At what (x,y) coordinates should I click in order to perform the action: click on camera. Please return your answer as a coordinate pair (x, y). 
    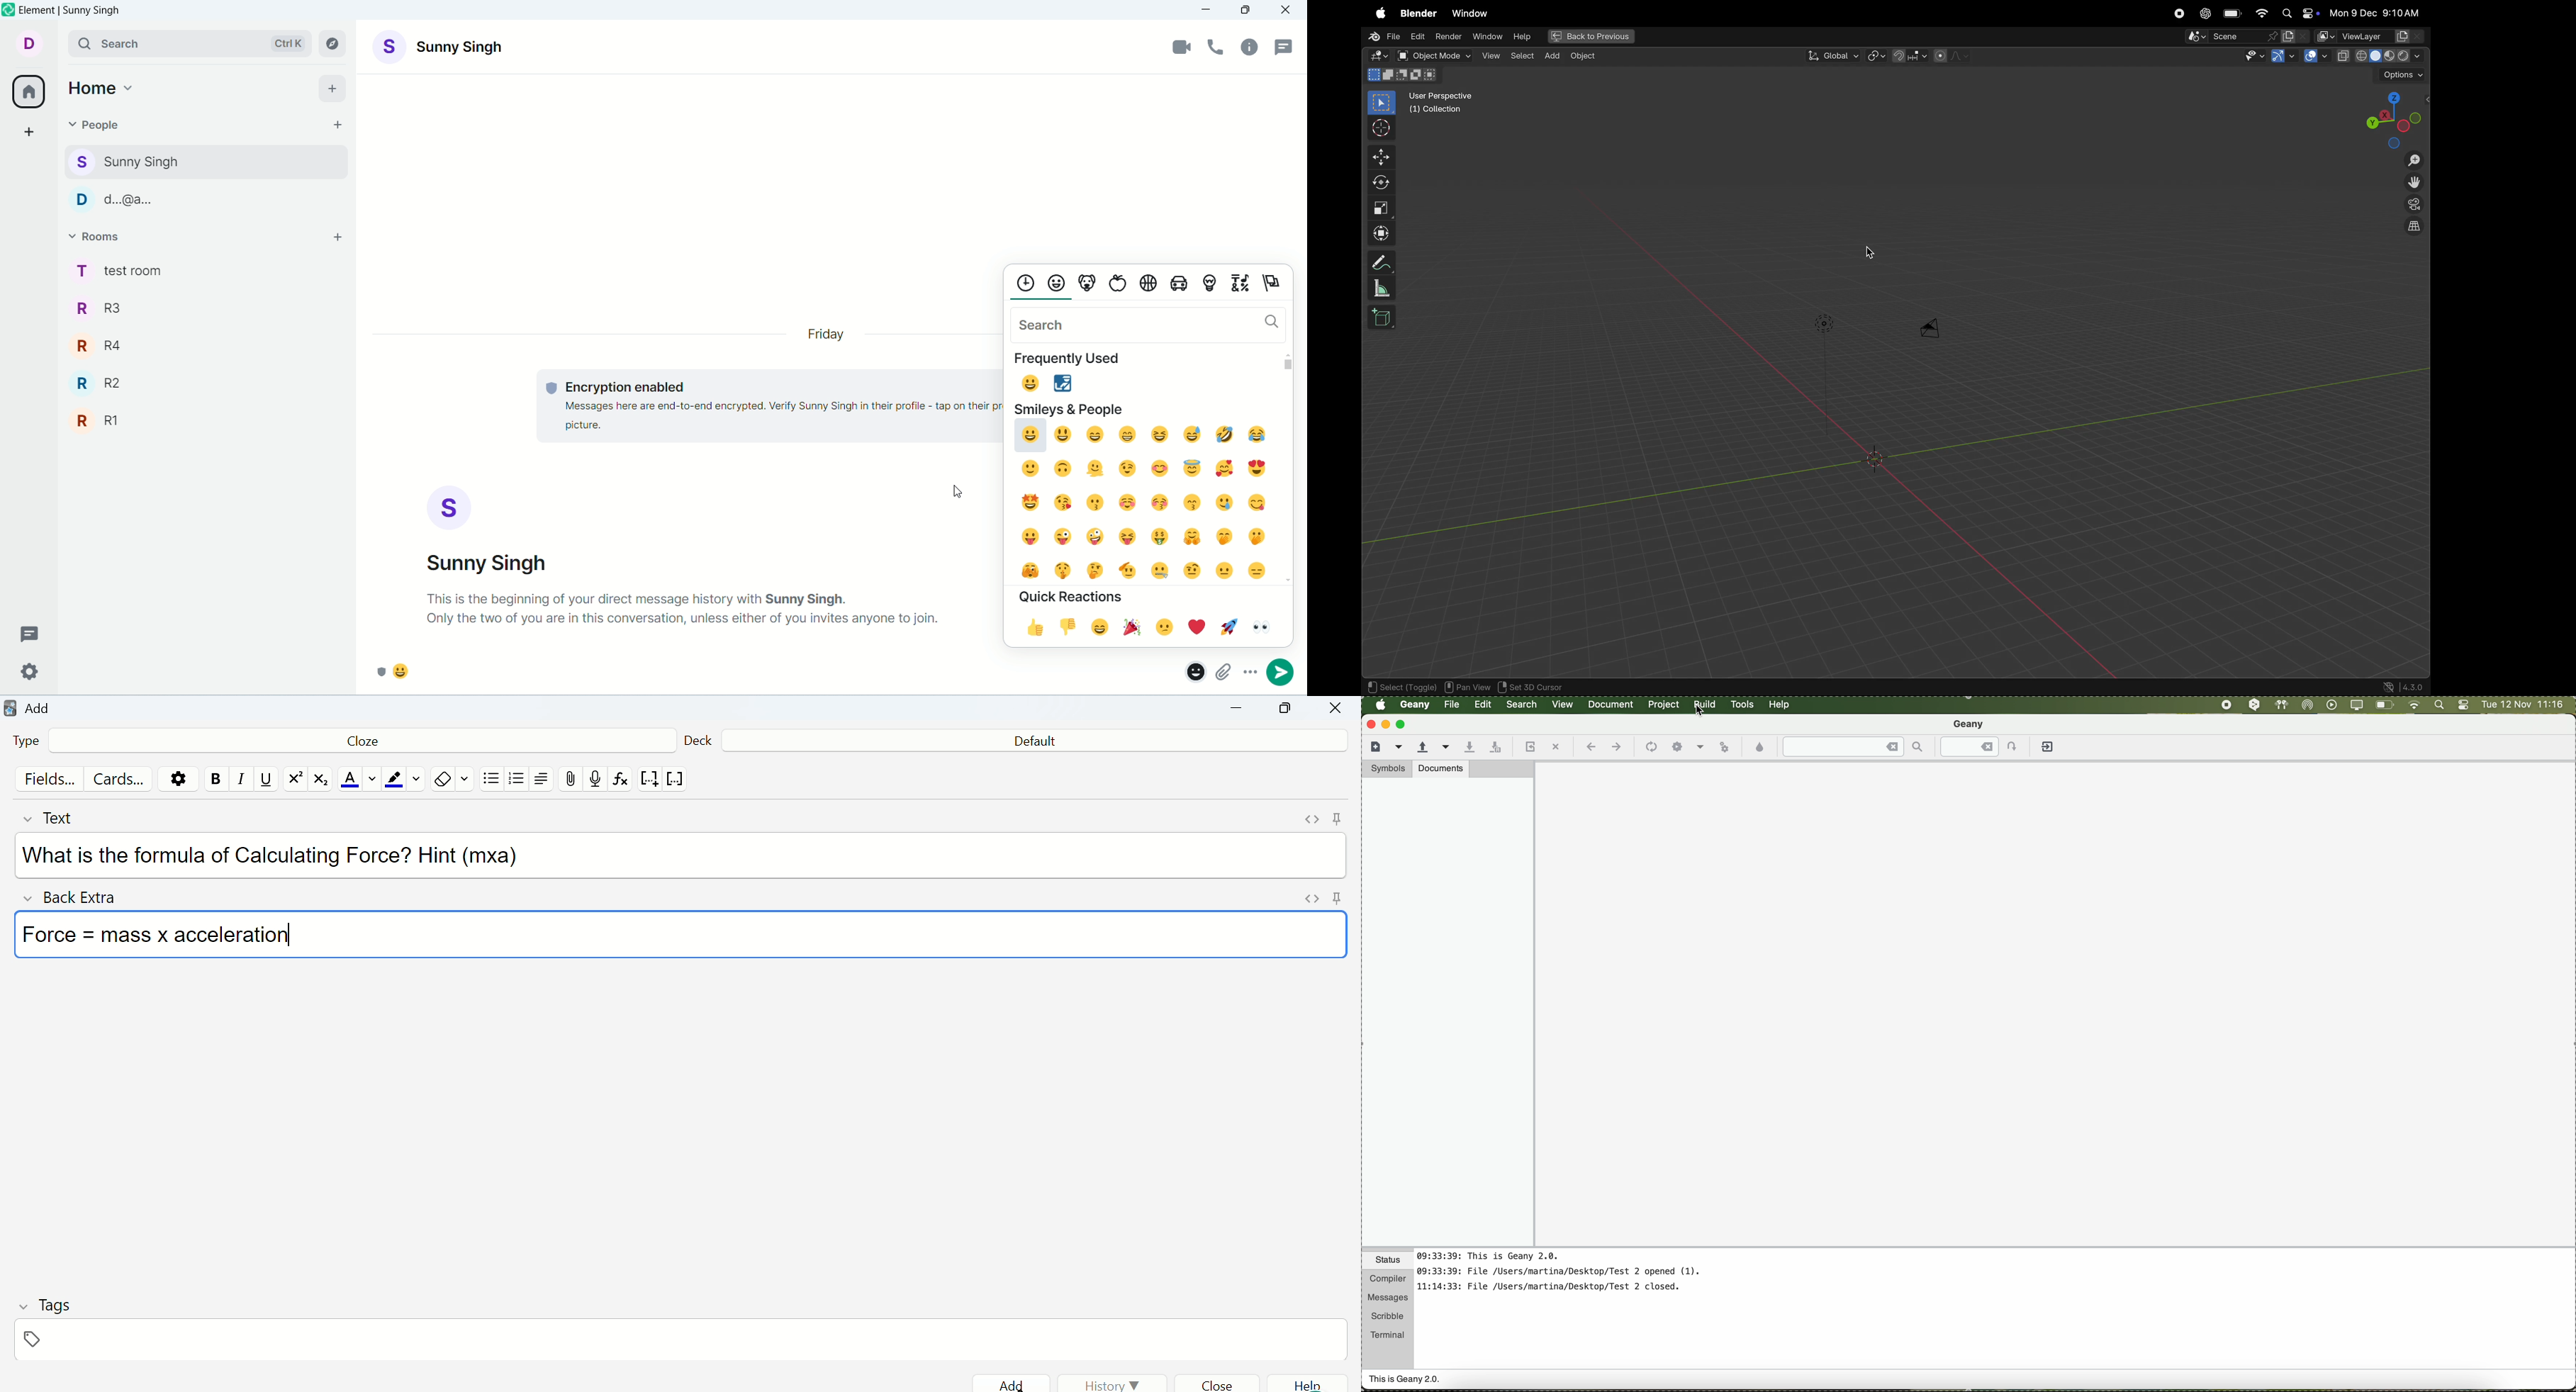
    Looking at the image, I should click on (1937, 327).